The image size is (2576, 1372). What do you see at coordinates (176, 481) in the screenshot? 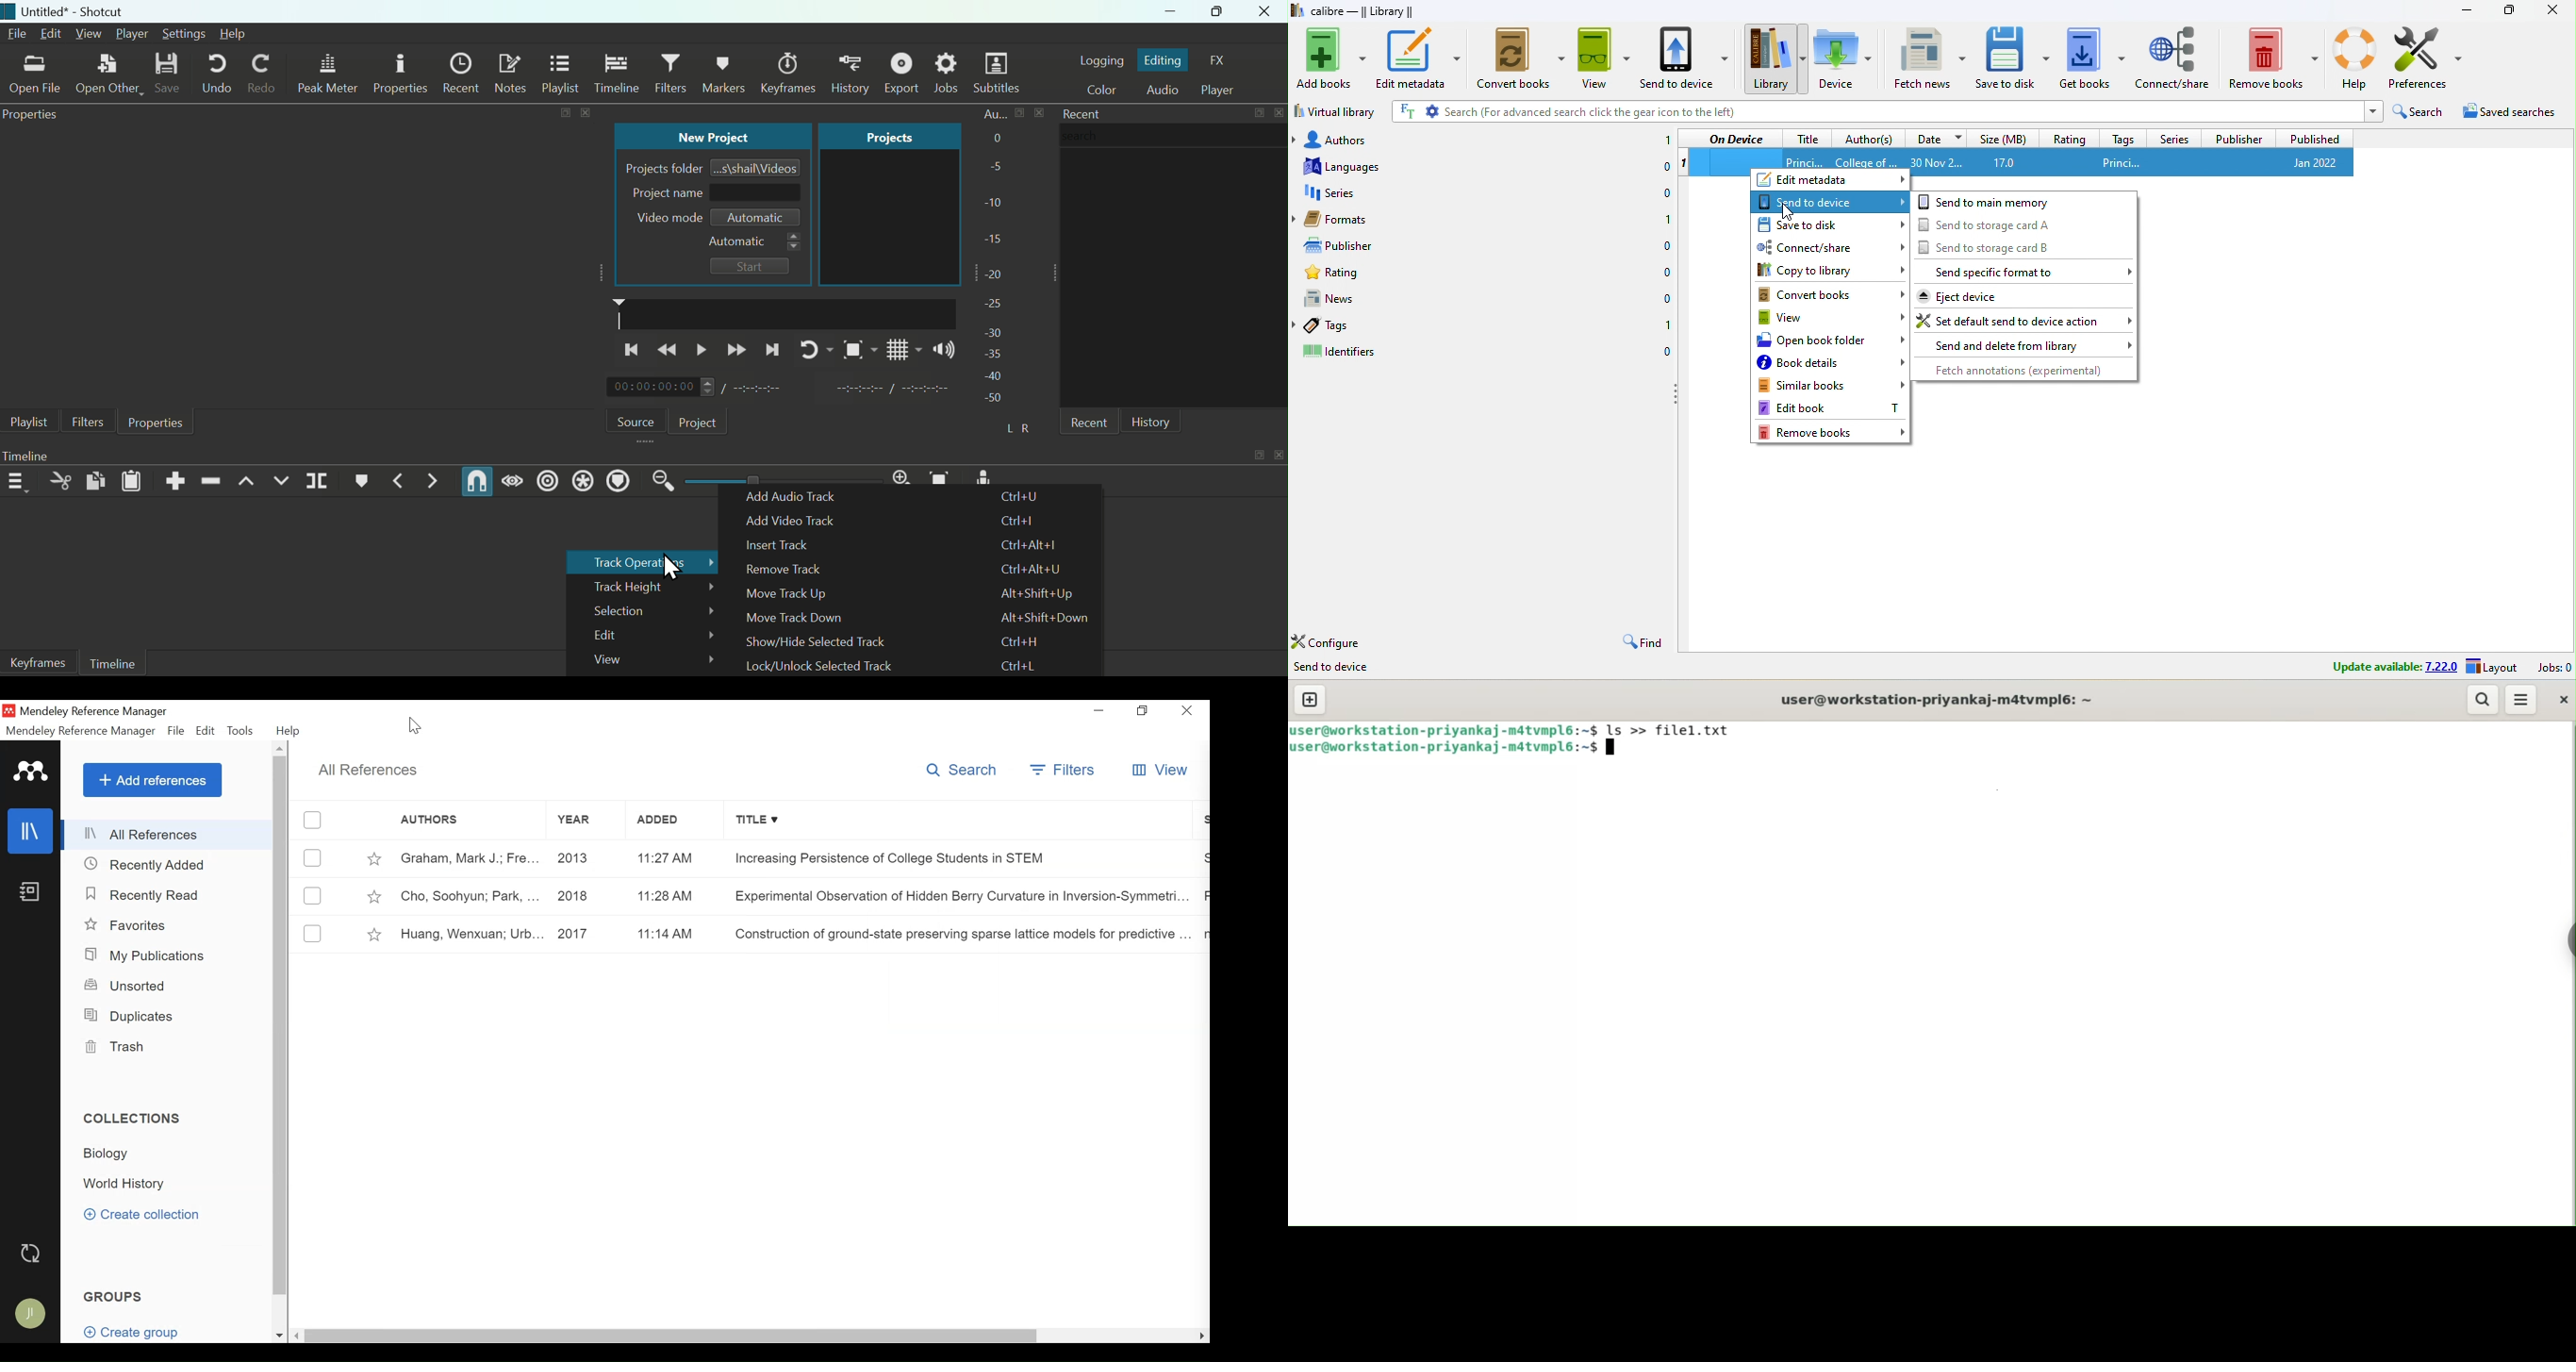
I see `Append` at bounding box center [176, 481].